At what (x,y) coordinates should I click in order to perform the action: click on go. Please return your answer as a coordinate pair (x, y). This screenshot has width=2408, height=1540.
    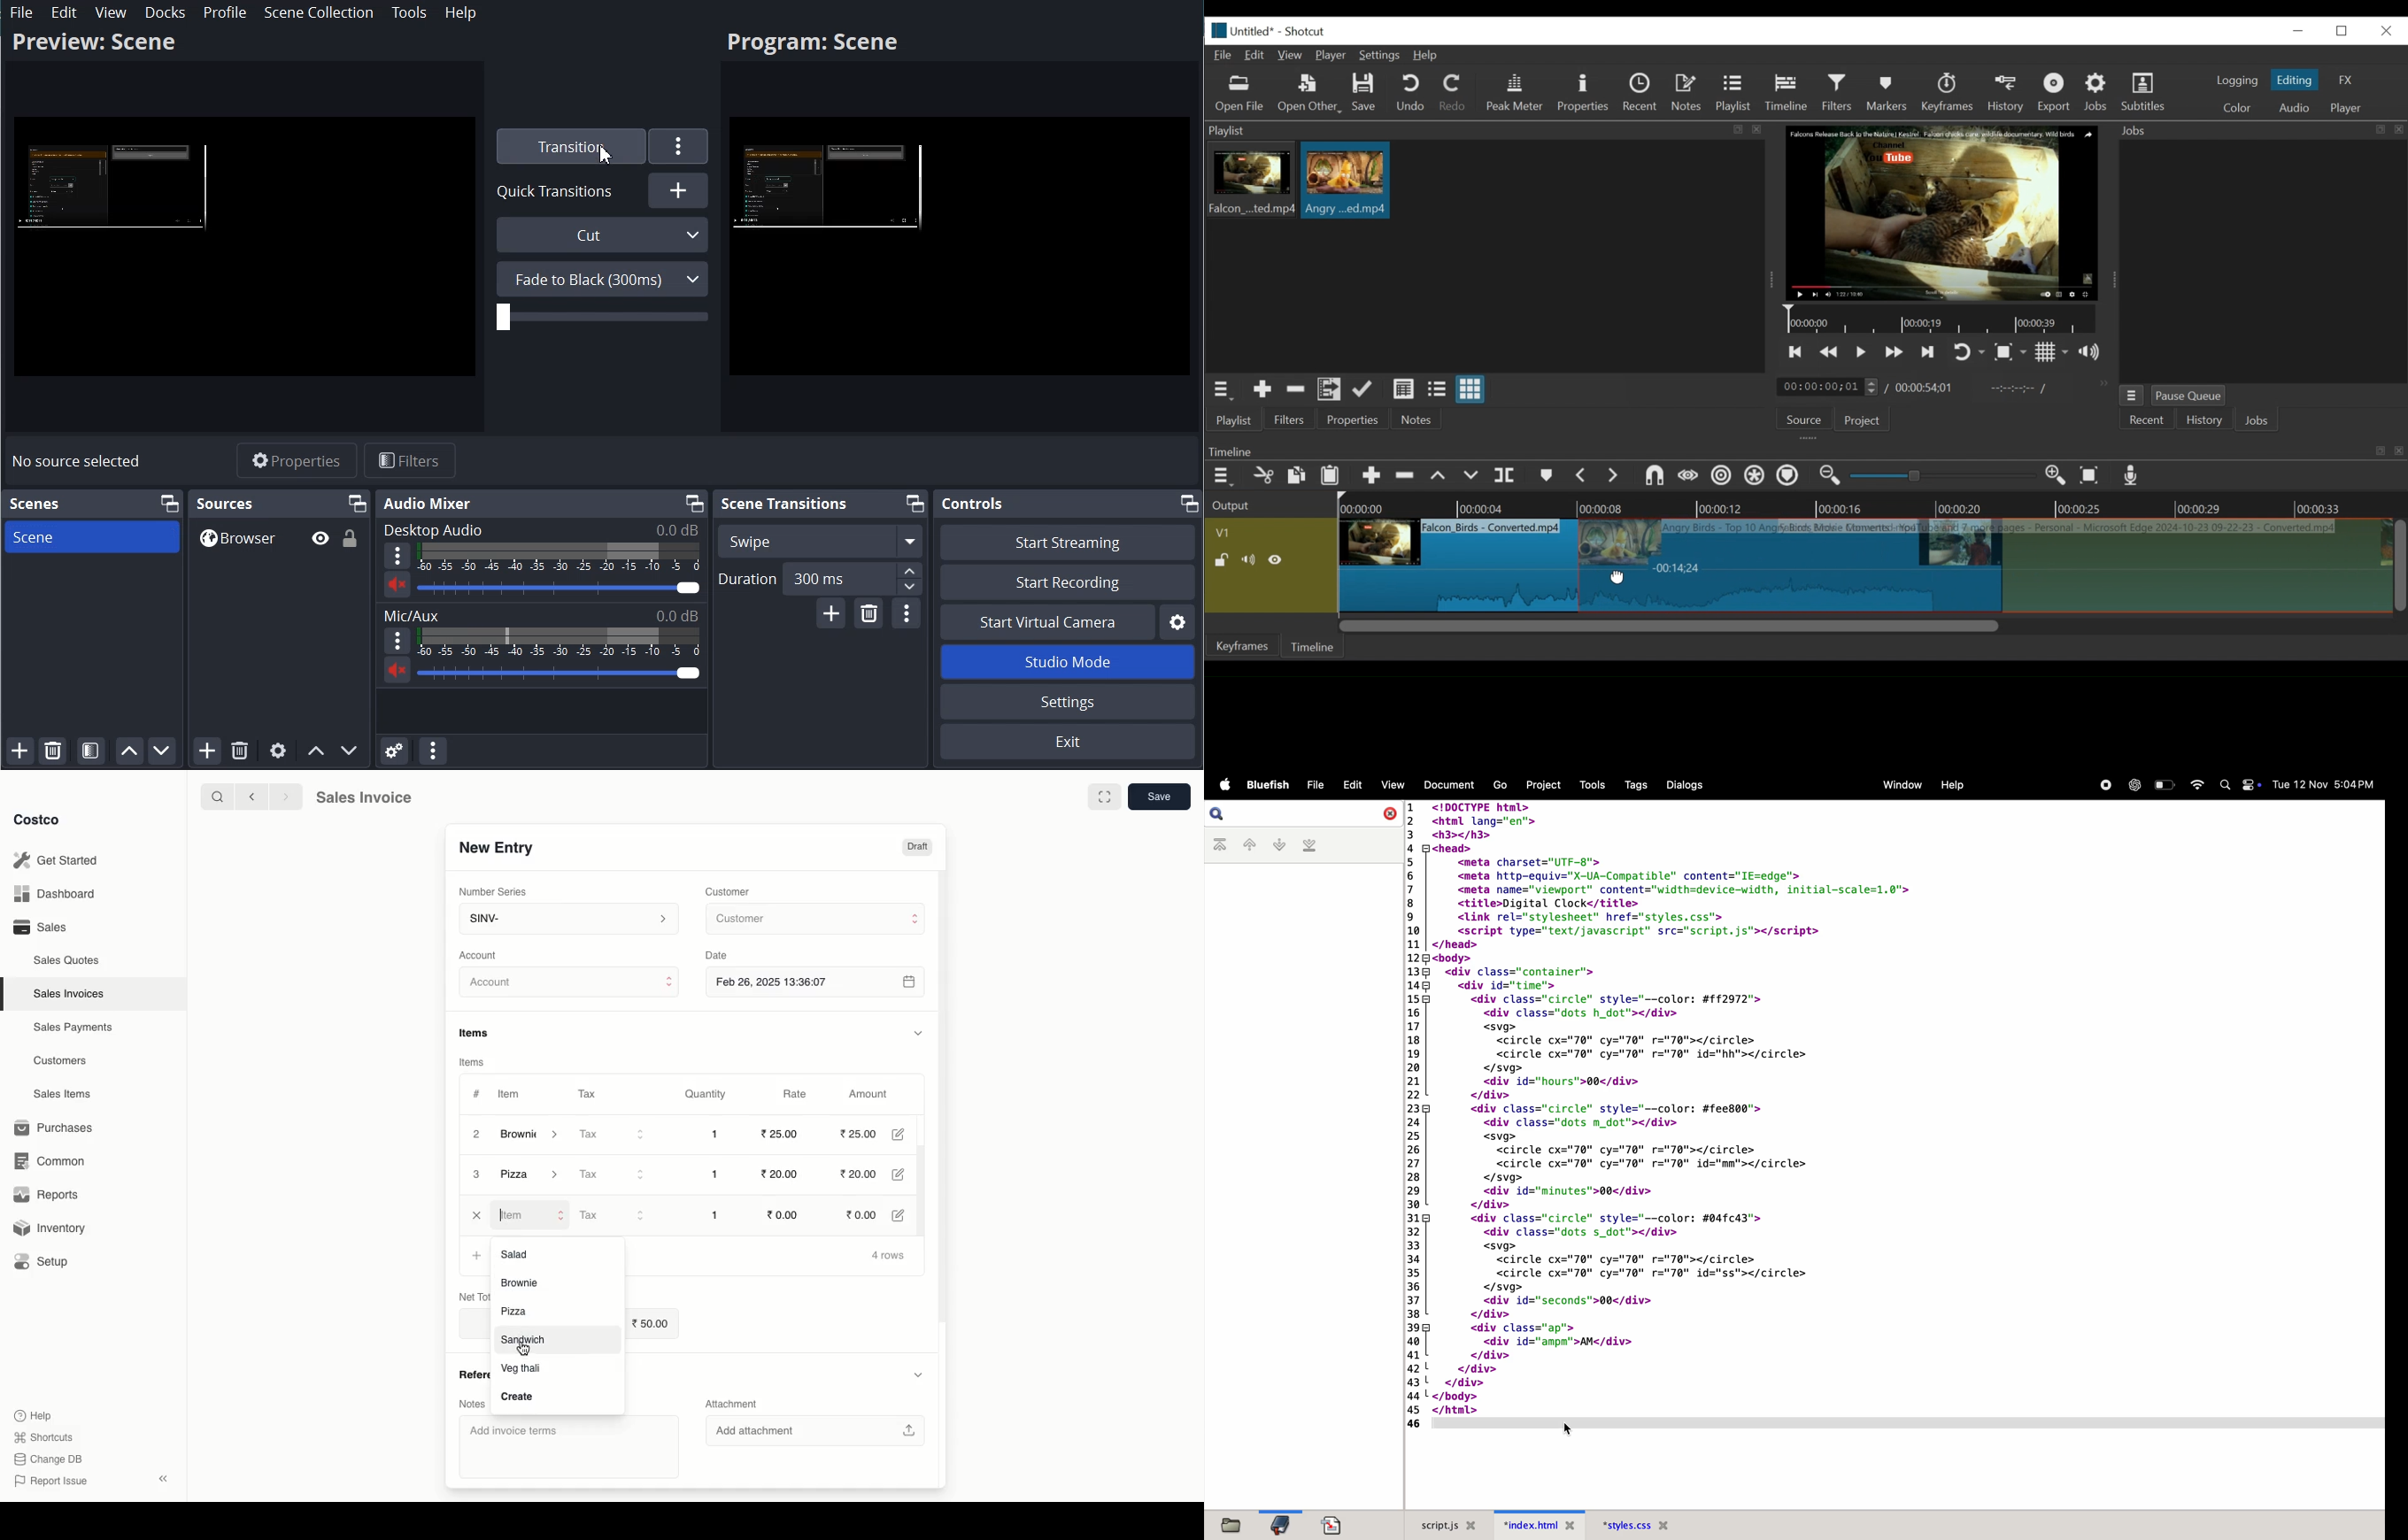
    Looking at the image, I should click on (1498, 786).